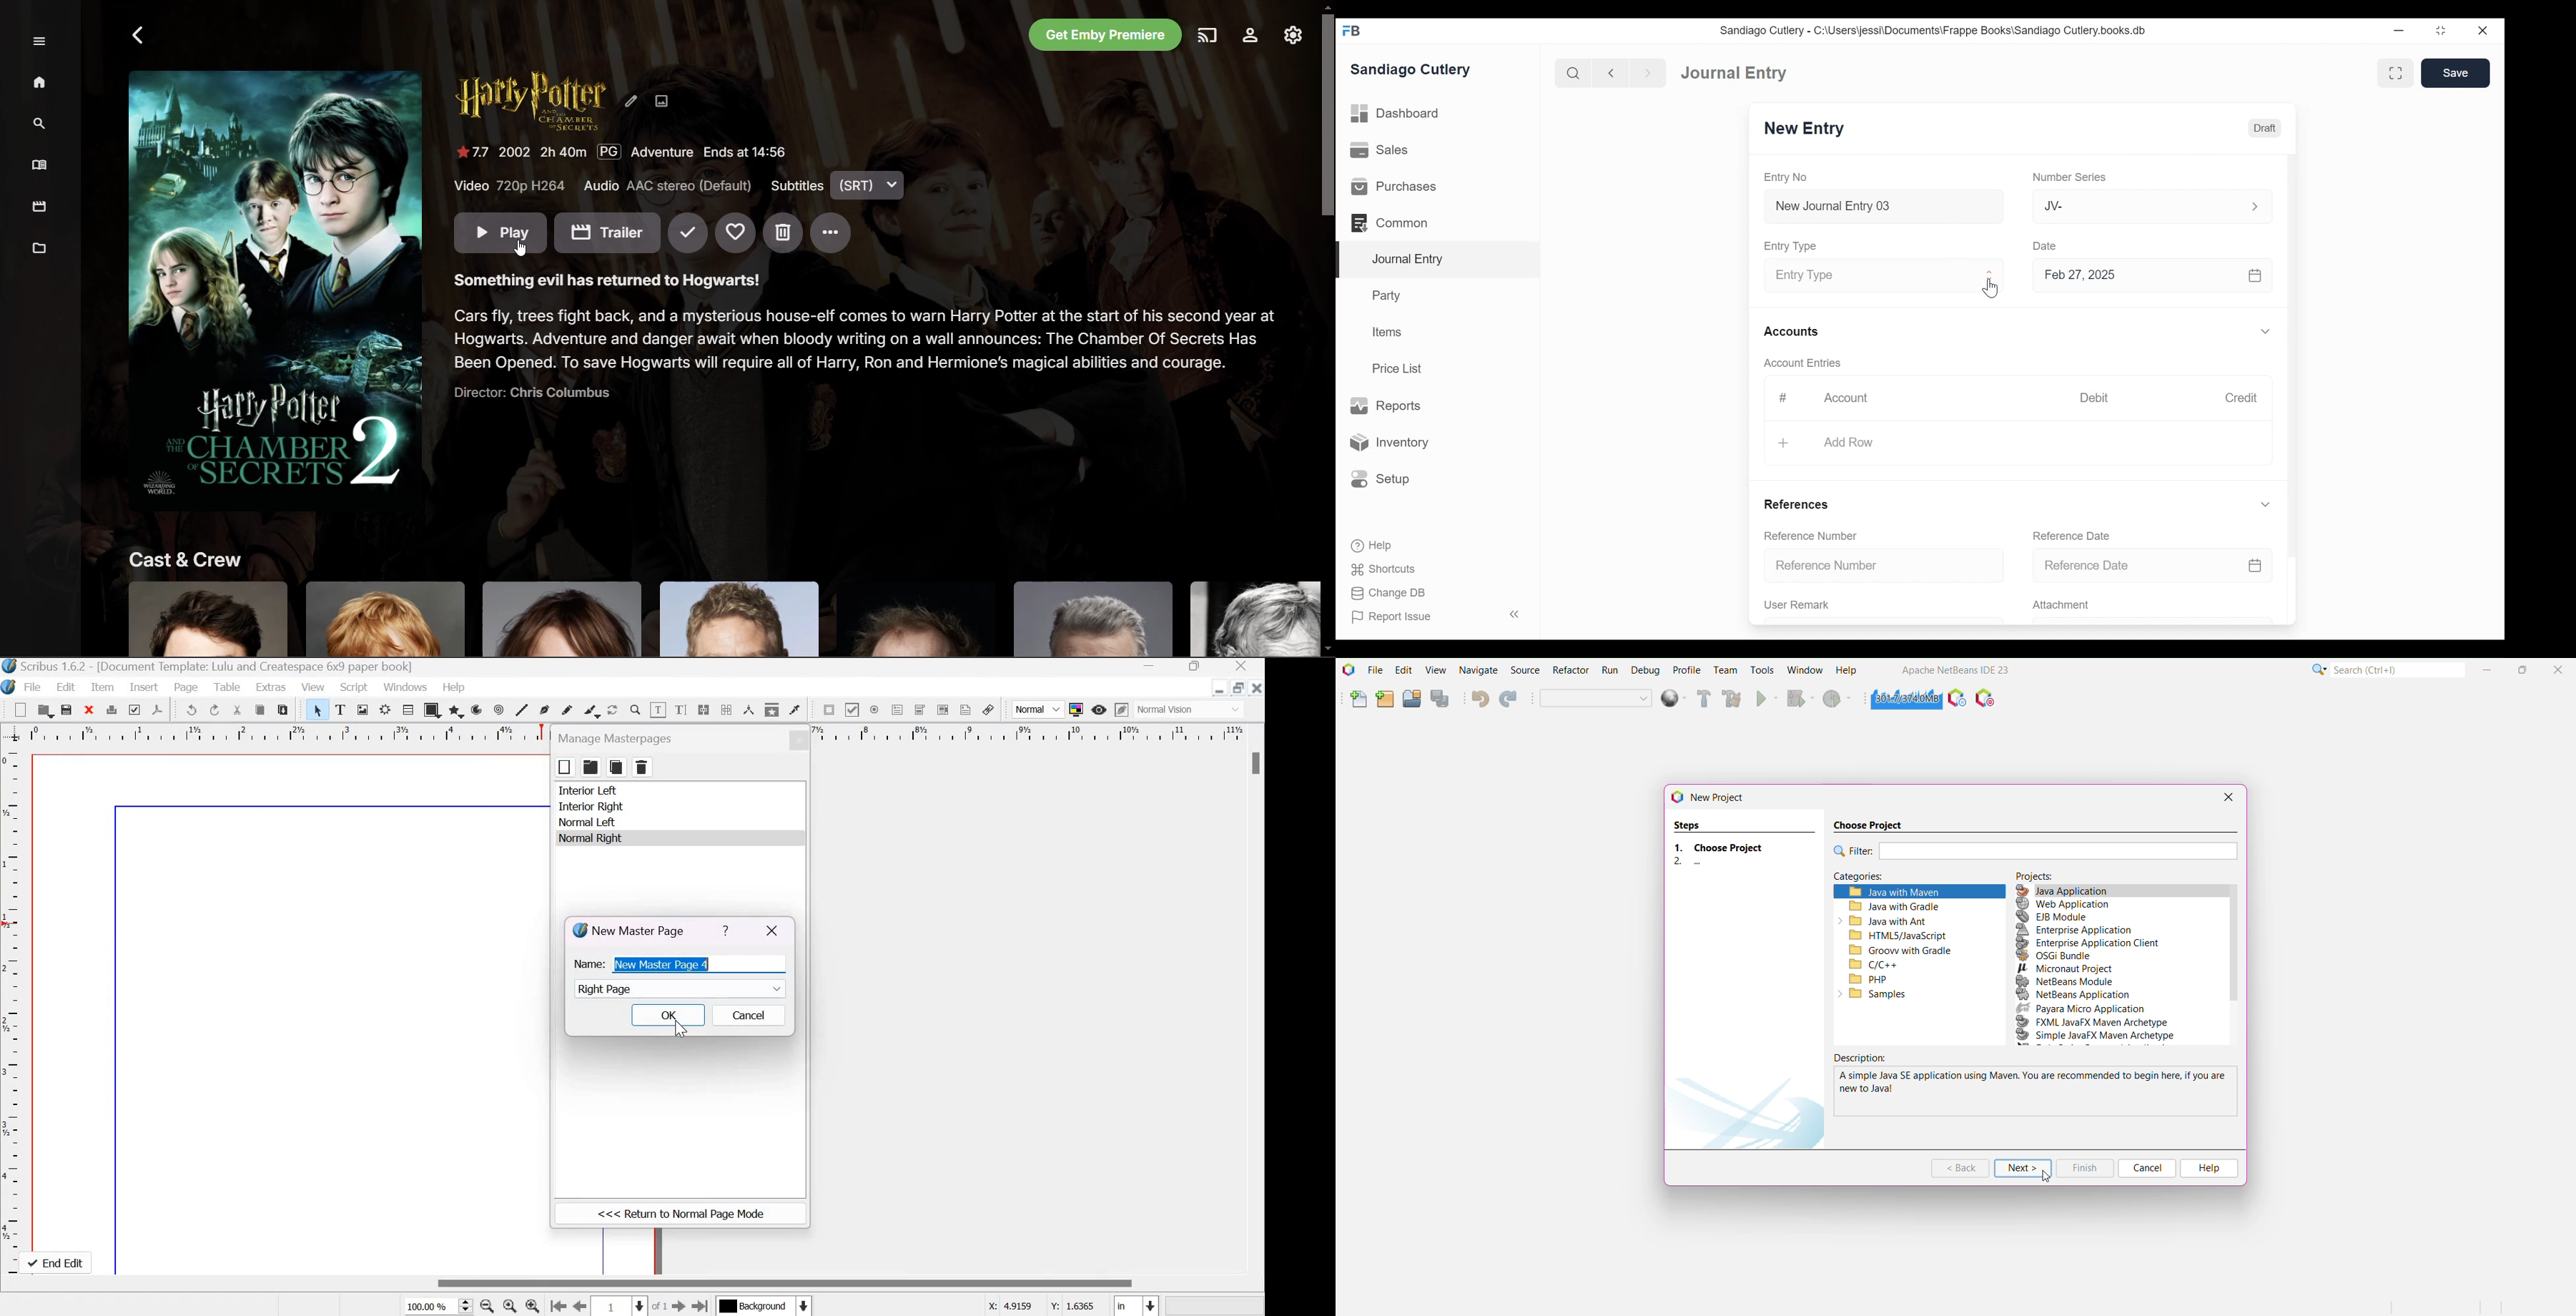 Image resolution: width=2576 pixels, height=1316 pixels. What do you see at coordinates (1412, 71) in the screenshot?
I see `Sandiago Cutlery` at bounding box center [1412, 71].